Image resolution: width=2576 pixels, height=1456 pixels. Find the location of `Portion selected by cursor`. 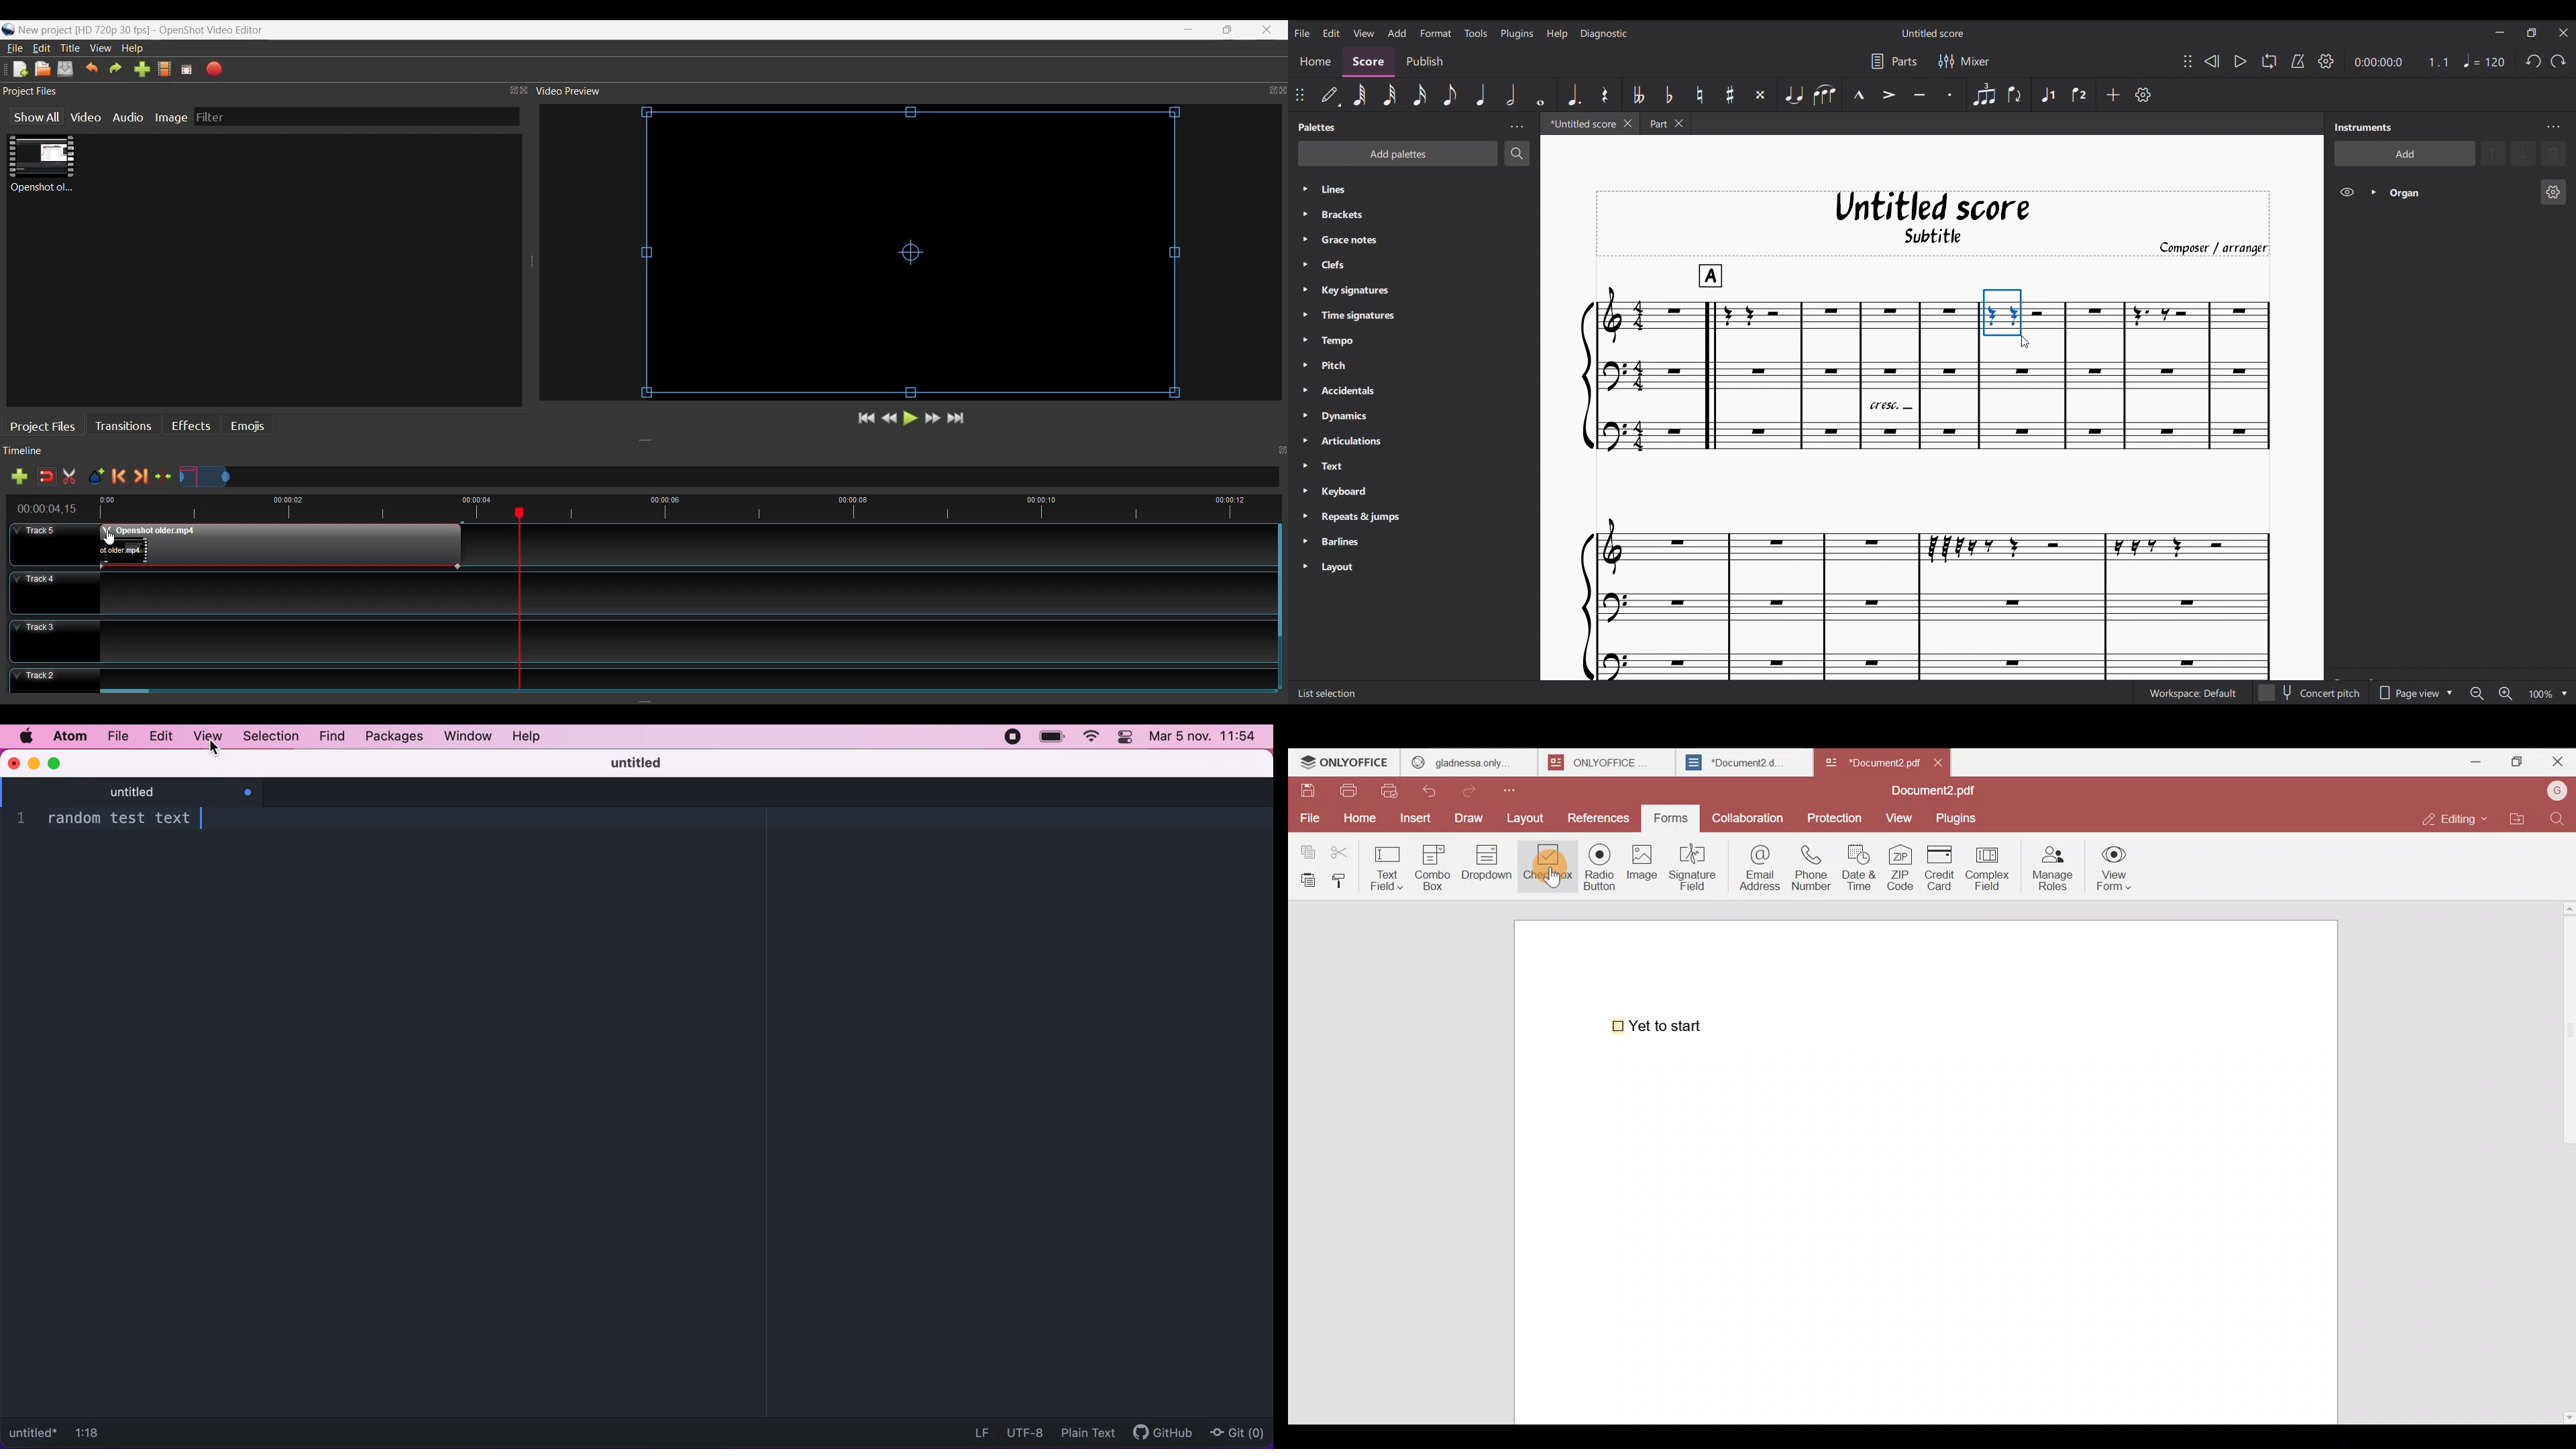

Portion selected by cursor is located at coordinates (2002, 313).